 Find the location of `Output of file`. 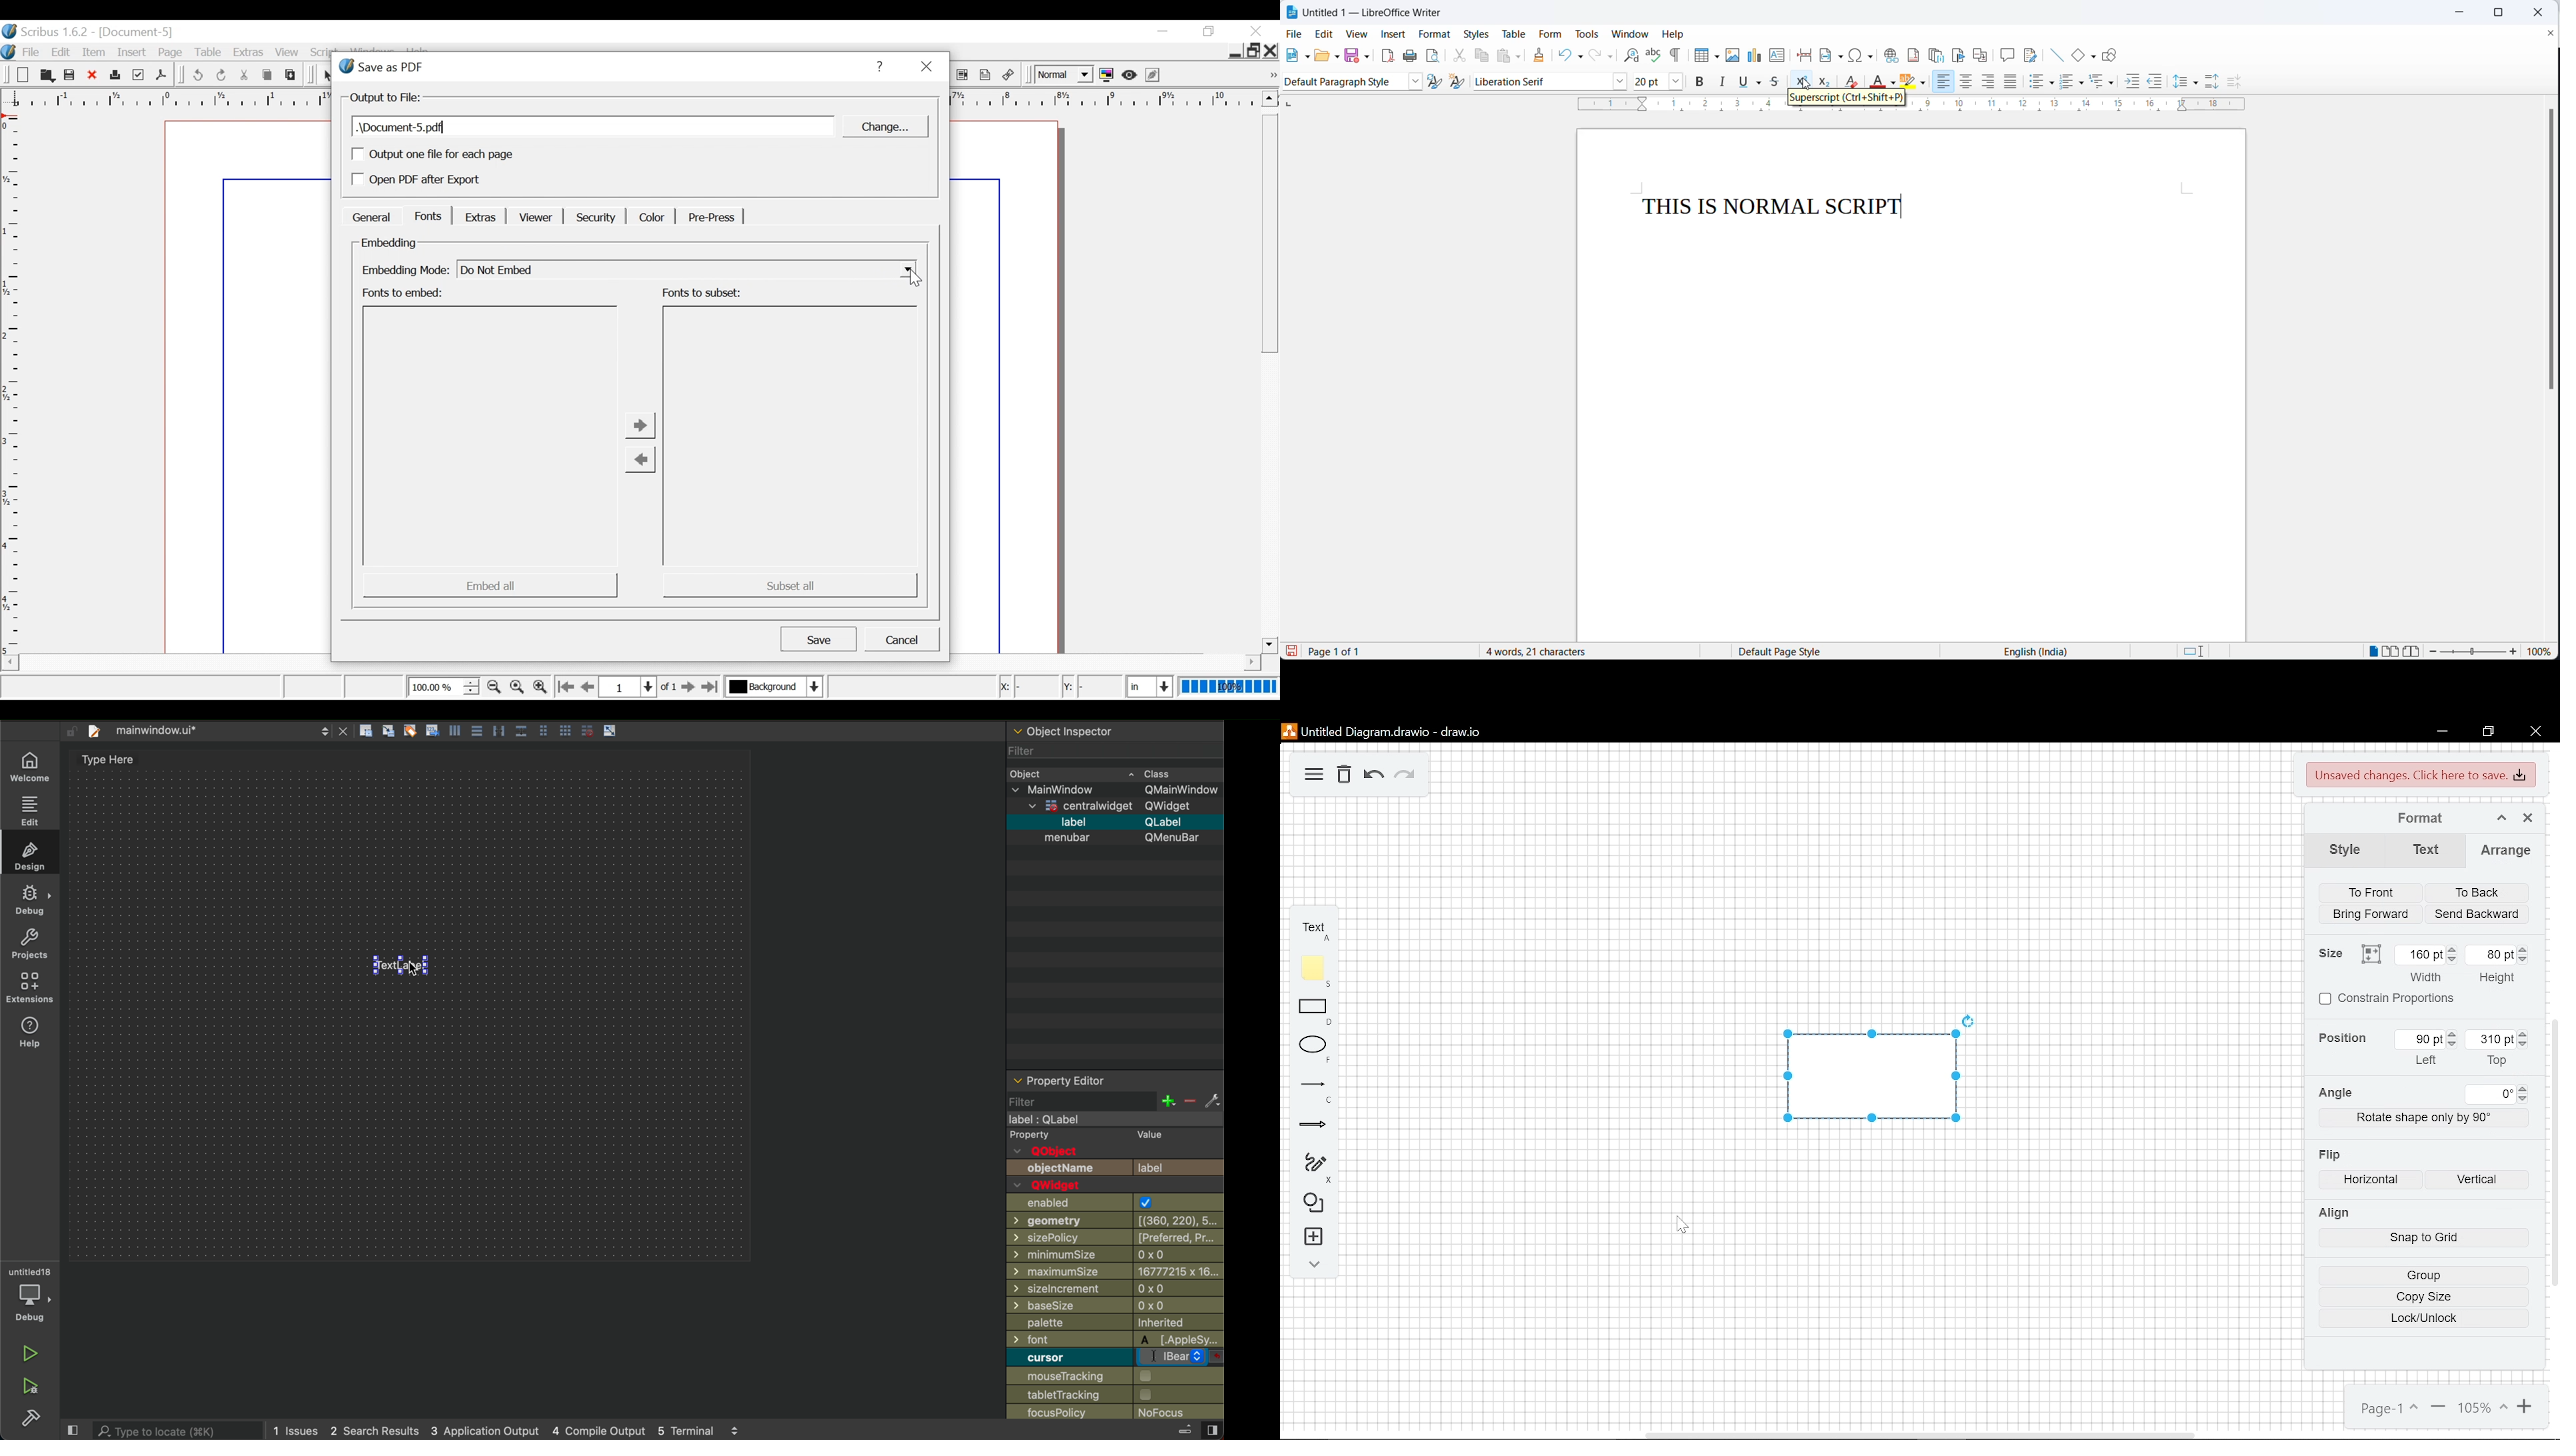

Output of file is located at coordinates (387, 98).